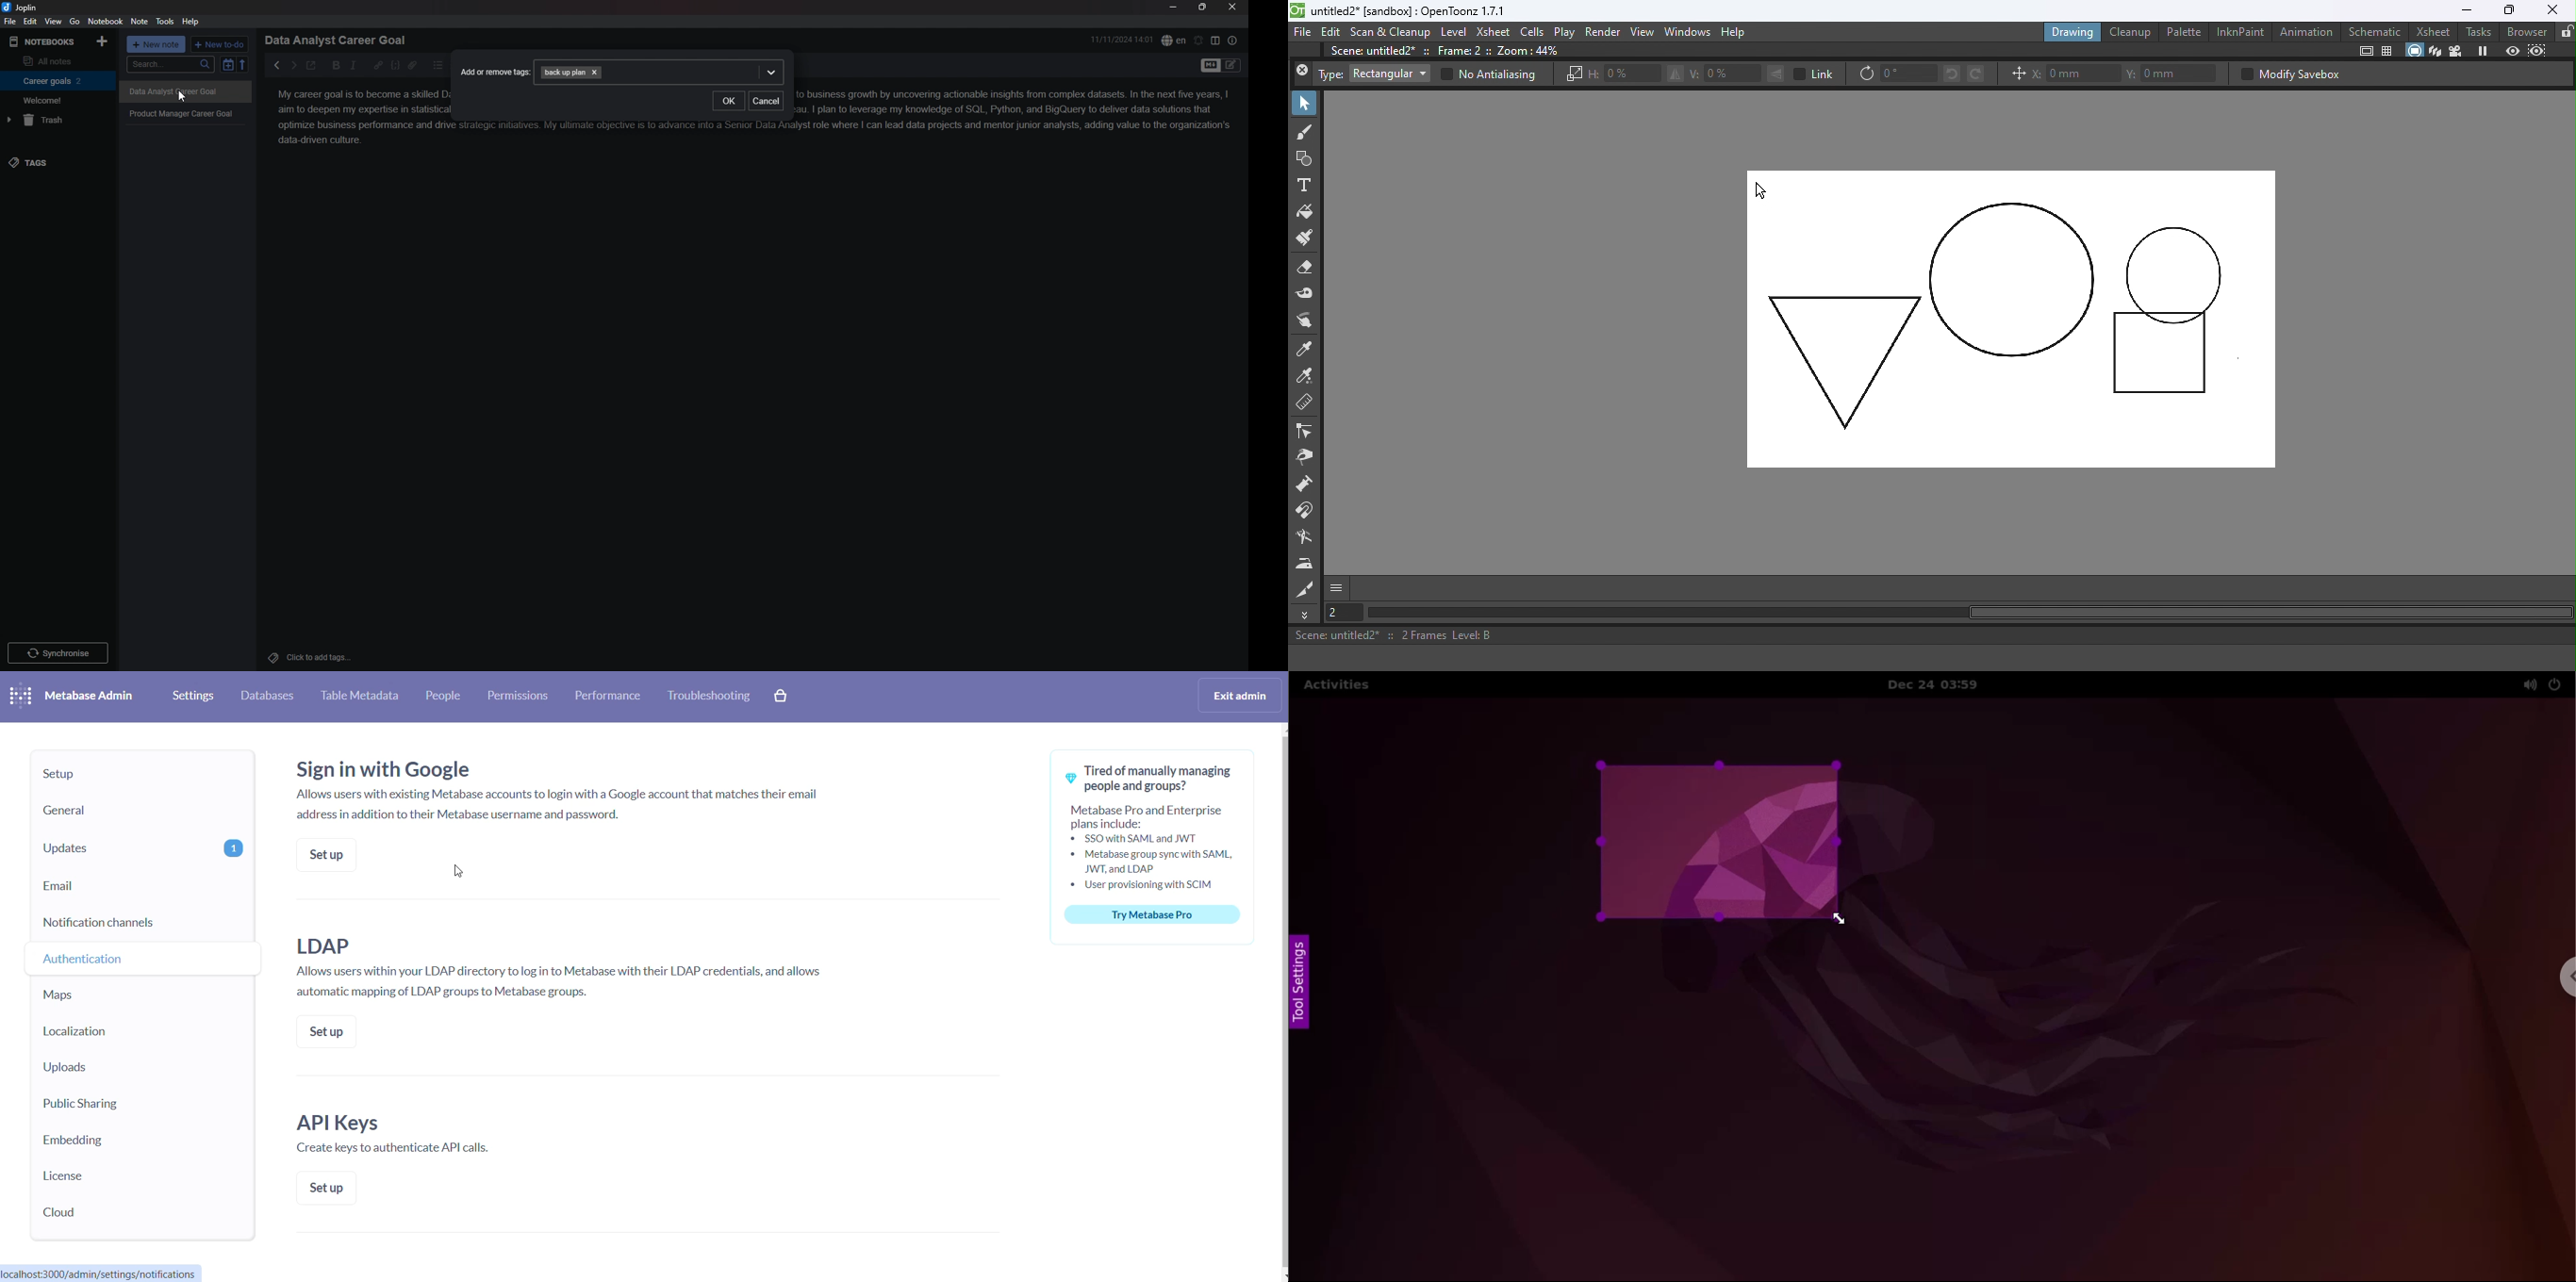 This screenshot has height=1288, width=2576. Describe the element at coordinates (191, 22) in the screenshot. I see `help` at that location.